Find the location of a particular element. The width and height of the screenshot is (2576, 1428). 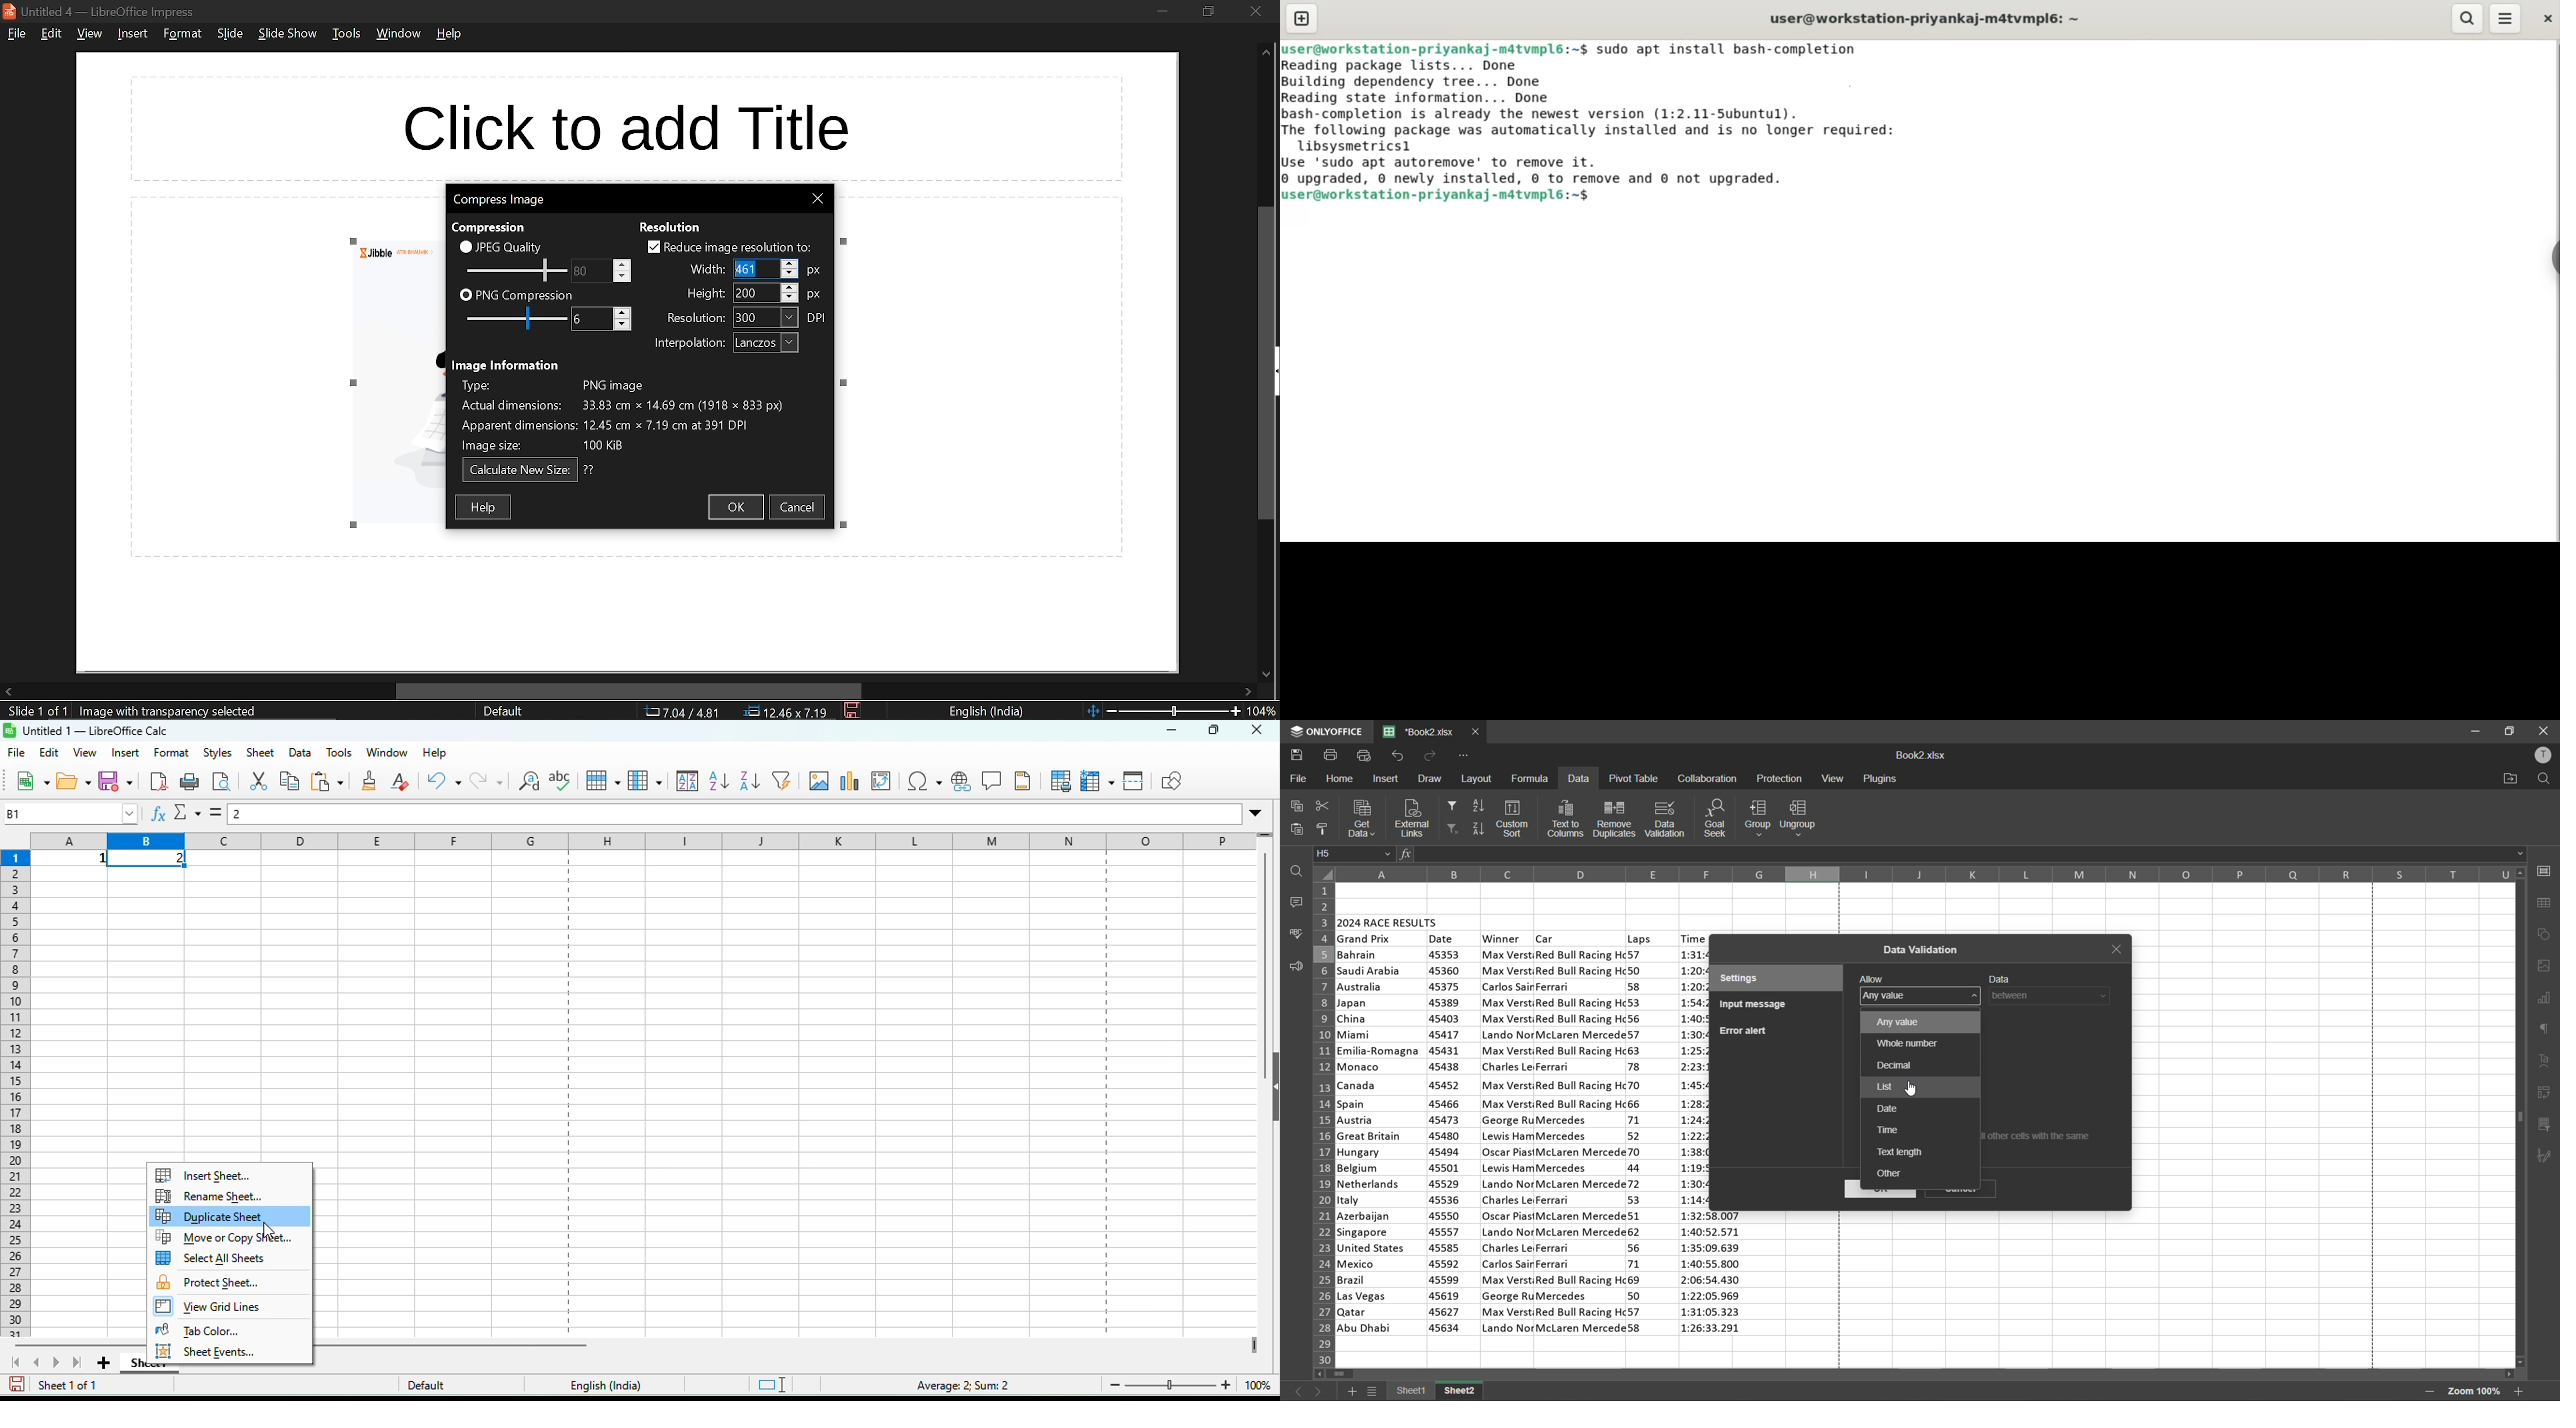

column is located at coordinates (646, 783).